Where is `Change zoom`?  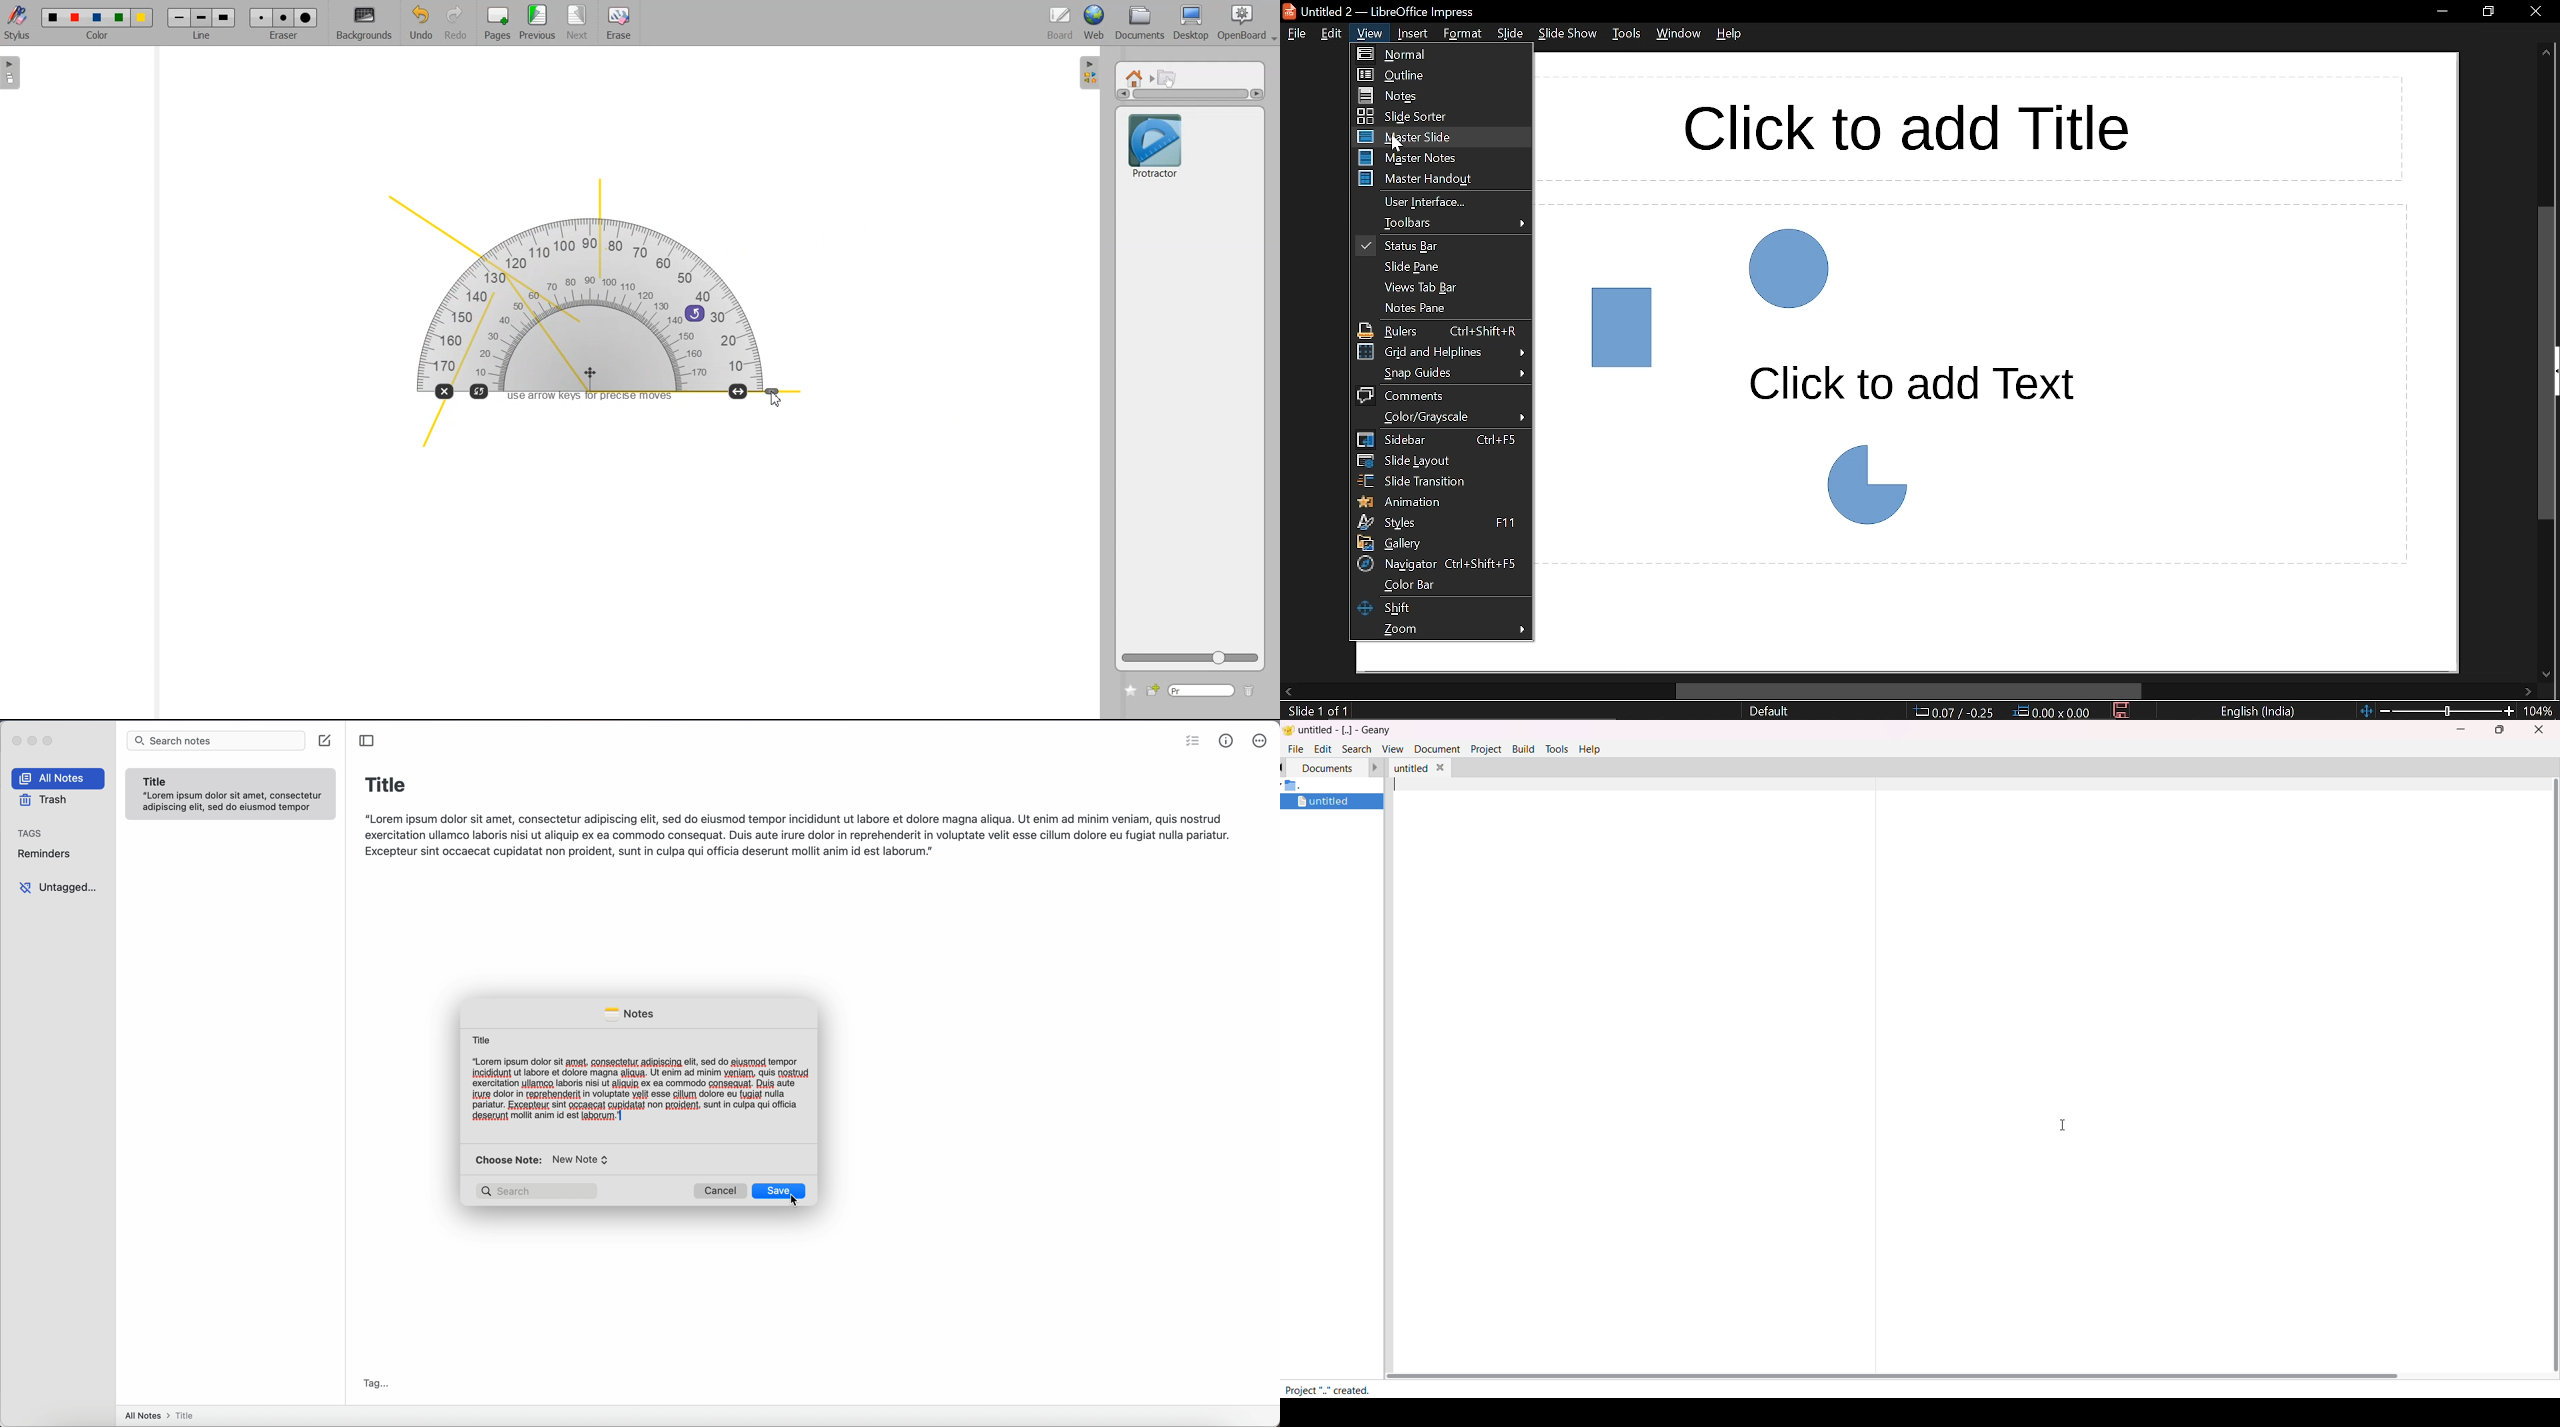
Change zoom is located at coordinates (2439, 712).